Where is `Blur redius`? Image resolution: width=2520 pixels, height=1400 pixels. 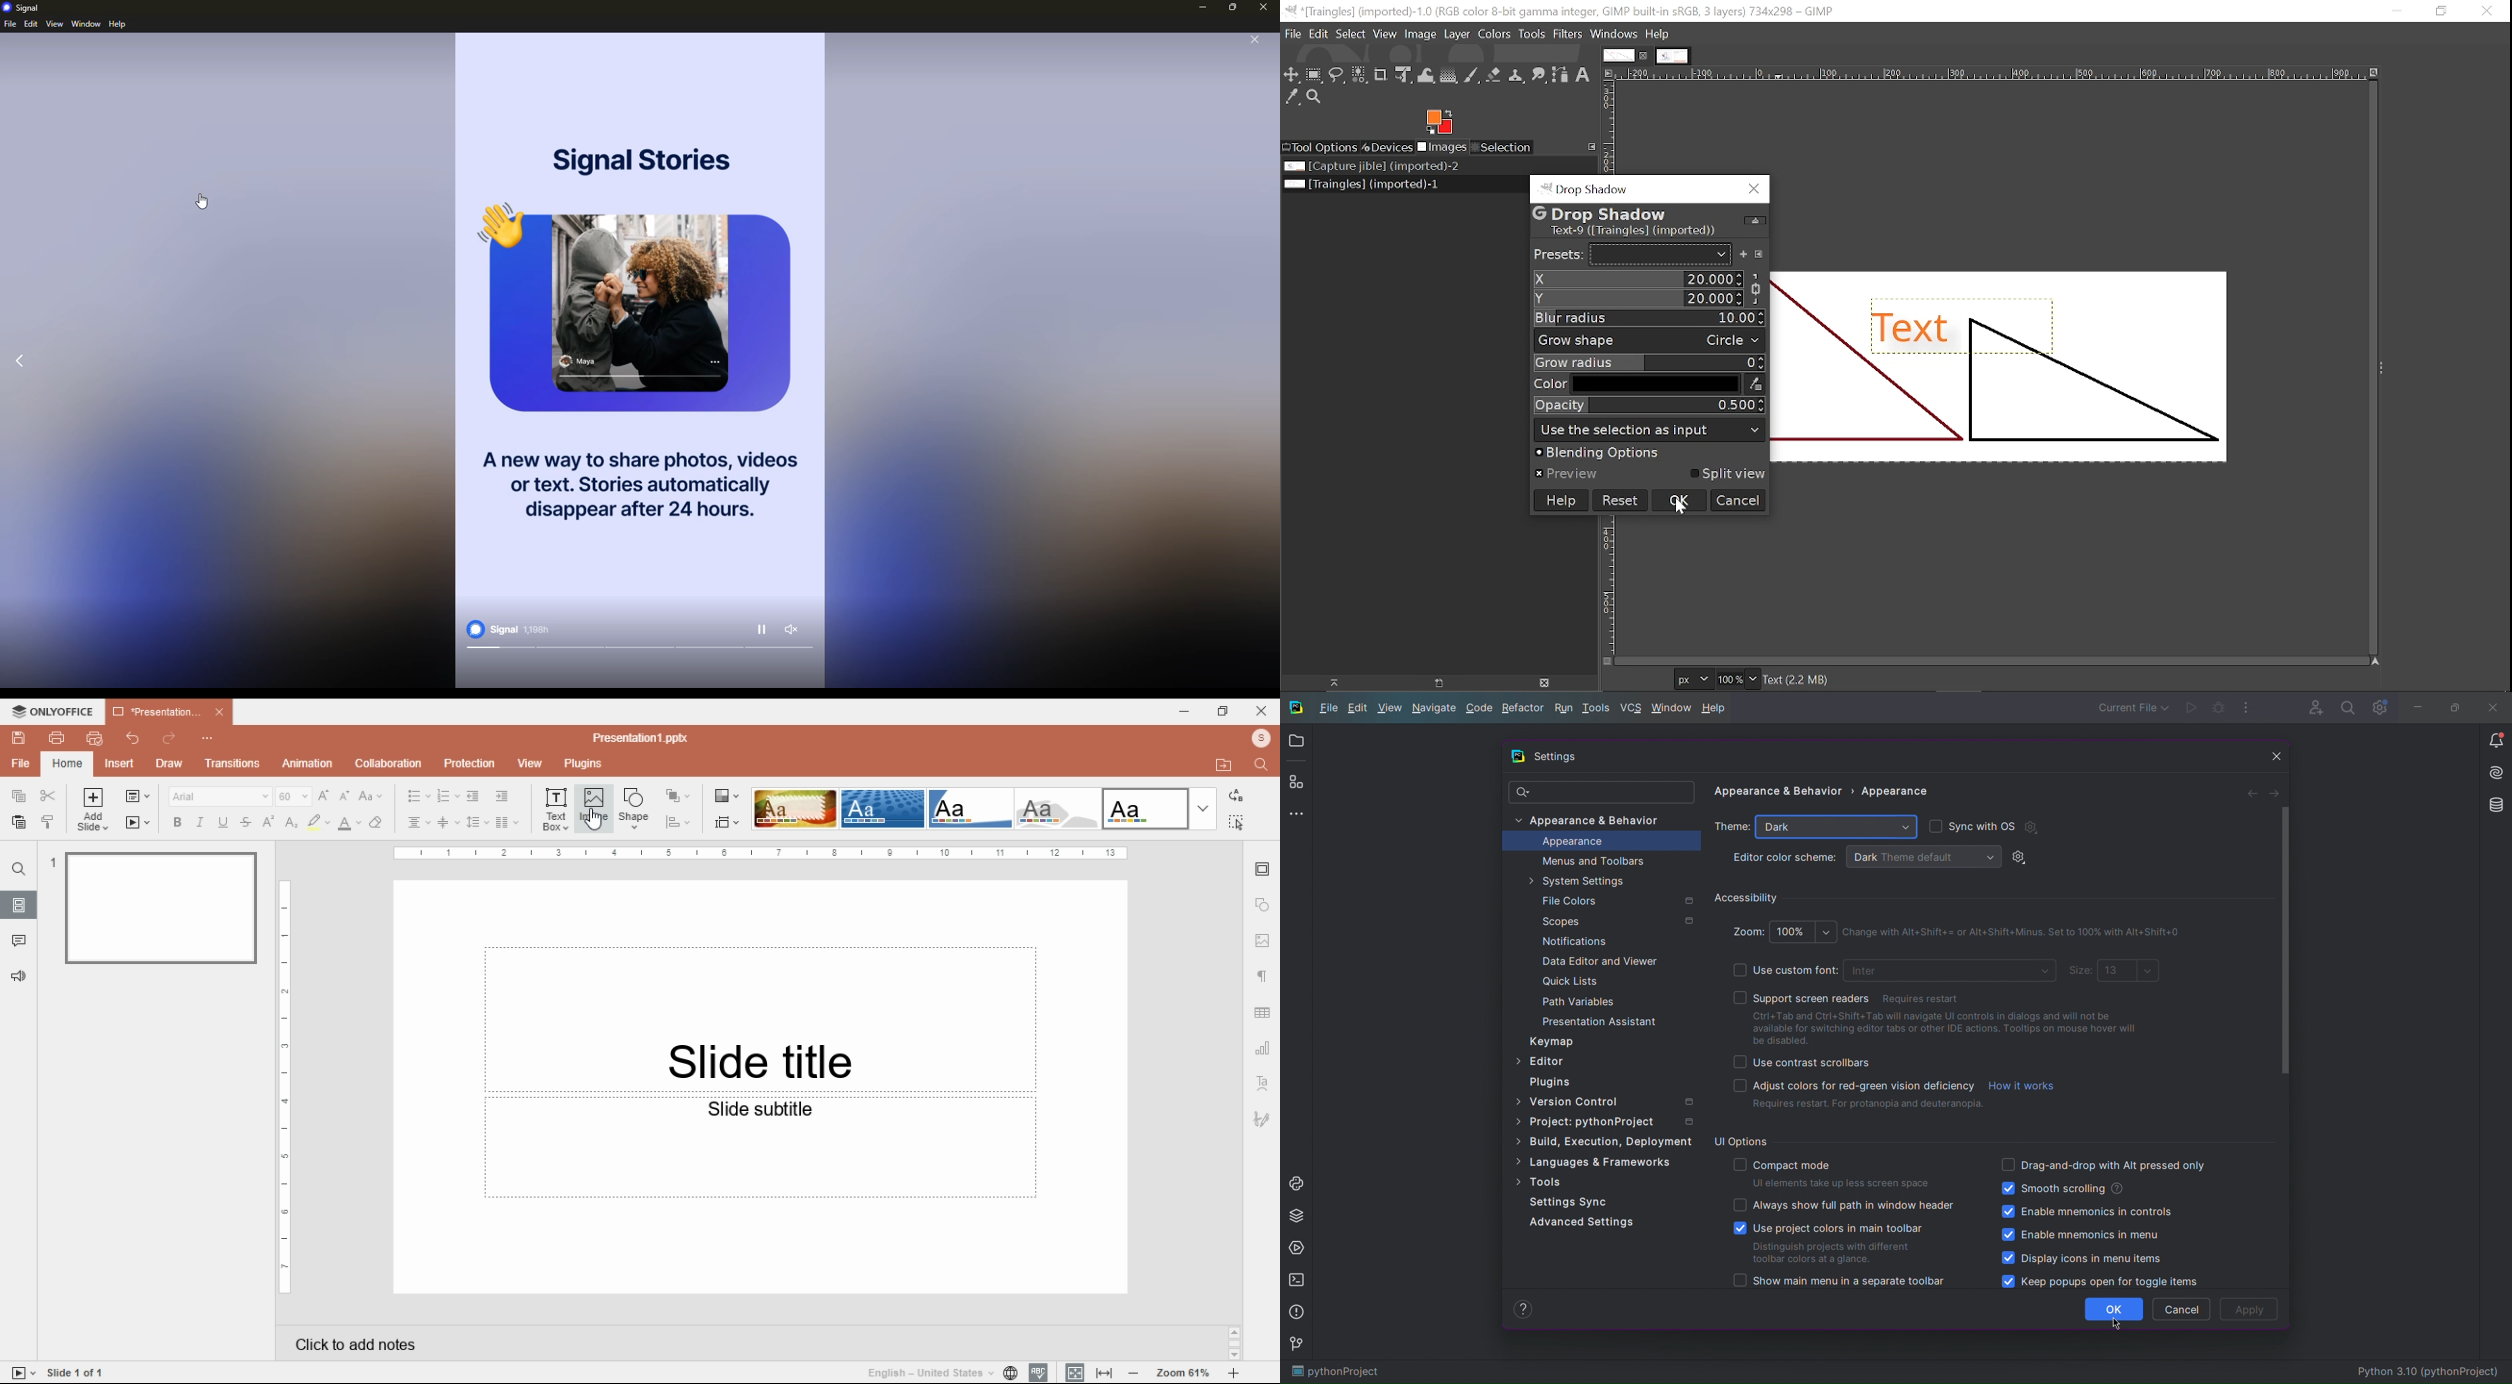
Blur redius is located at coordinates (1647, 318).